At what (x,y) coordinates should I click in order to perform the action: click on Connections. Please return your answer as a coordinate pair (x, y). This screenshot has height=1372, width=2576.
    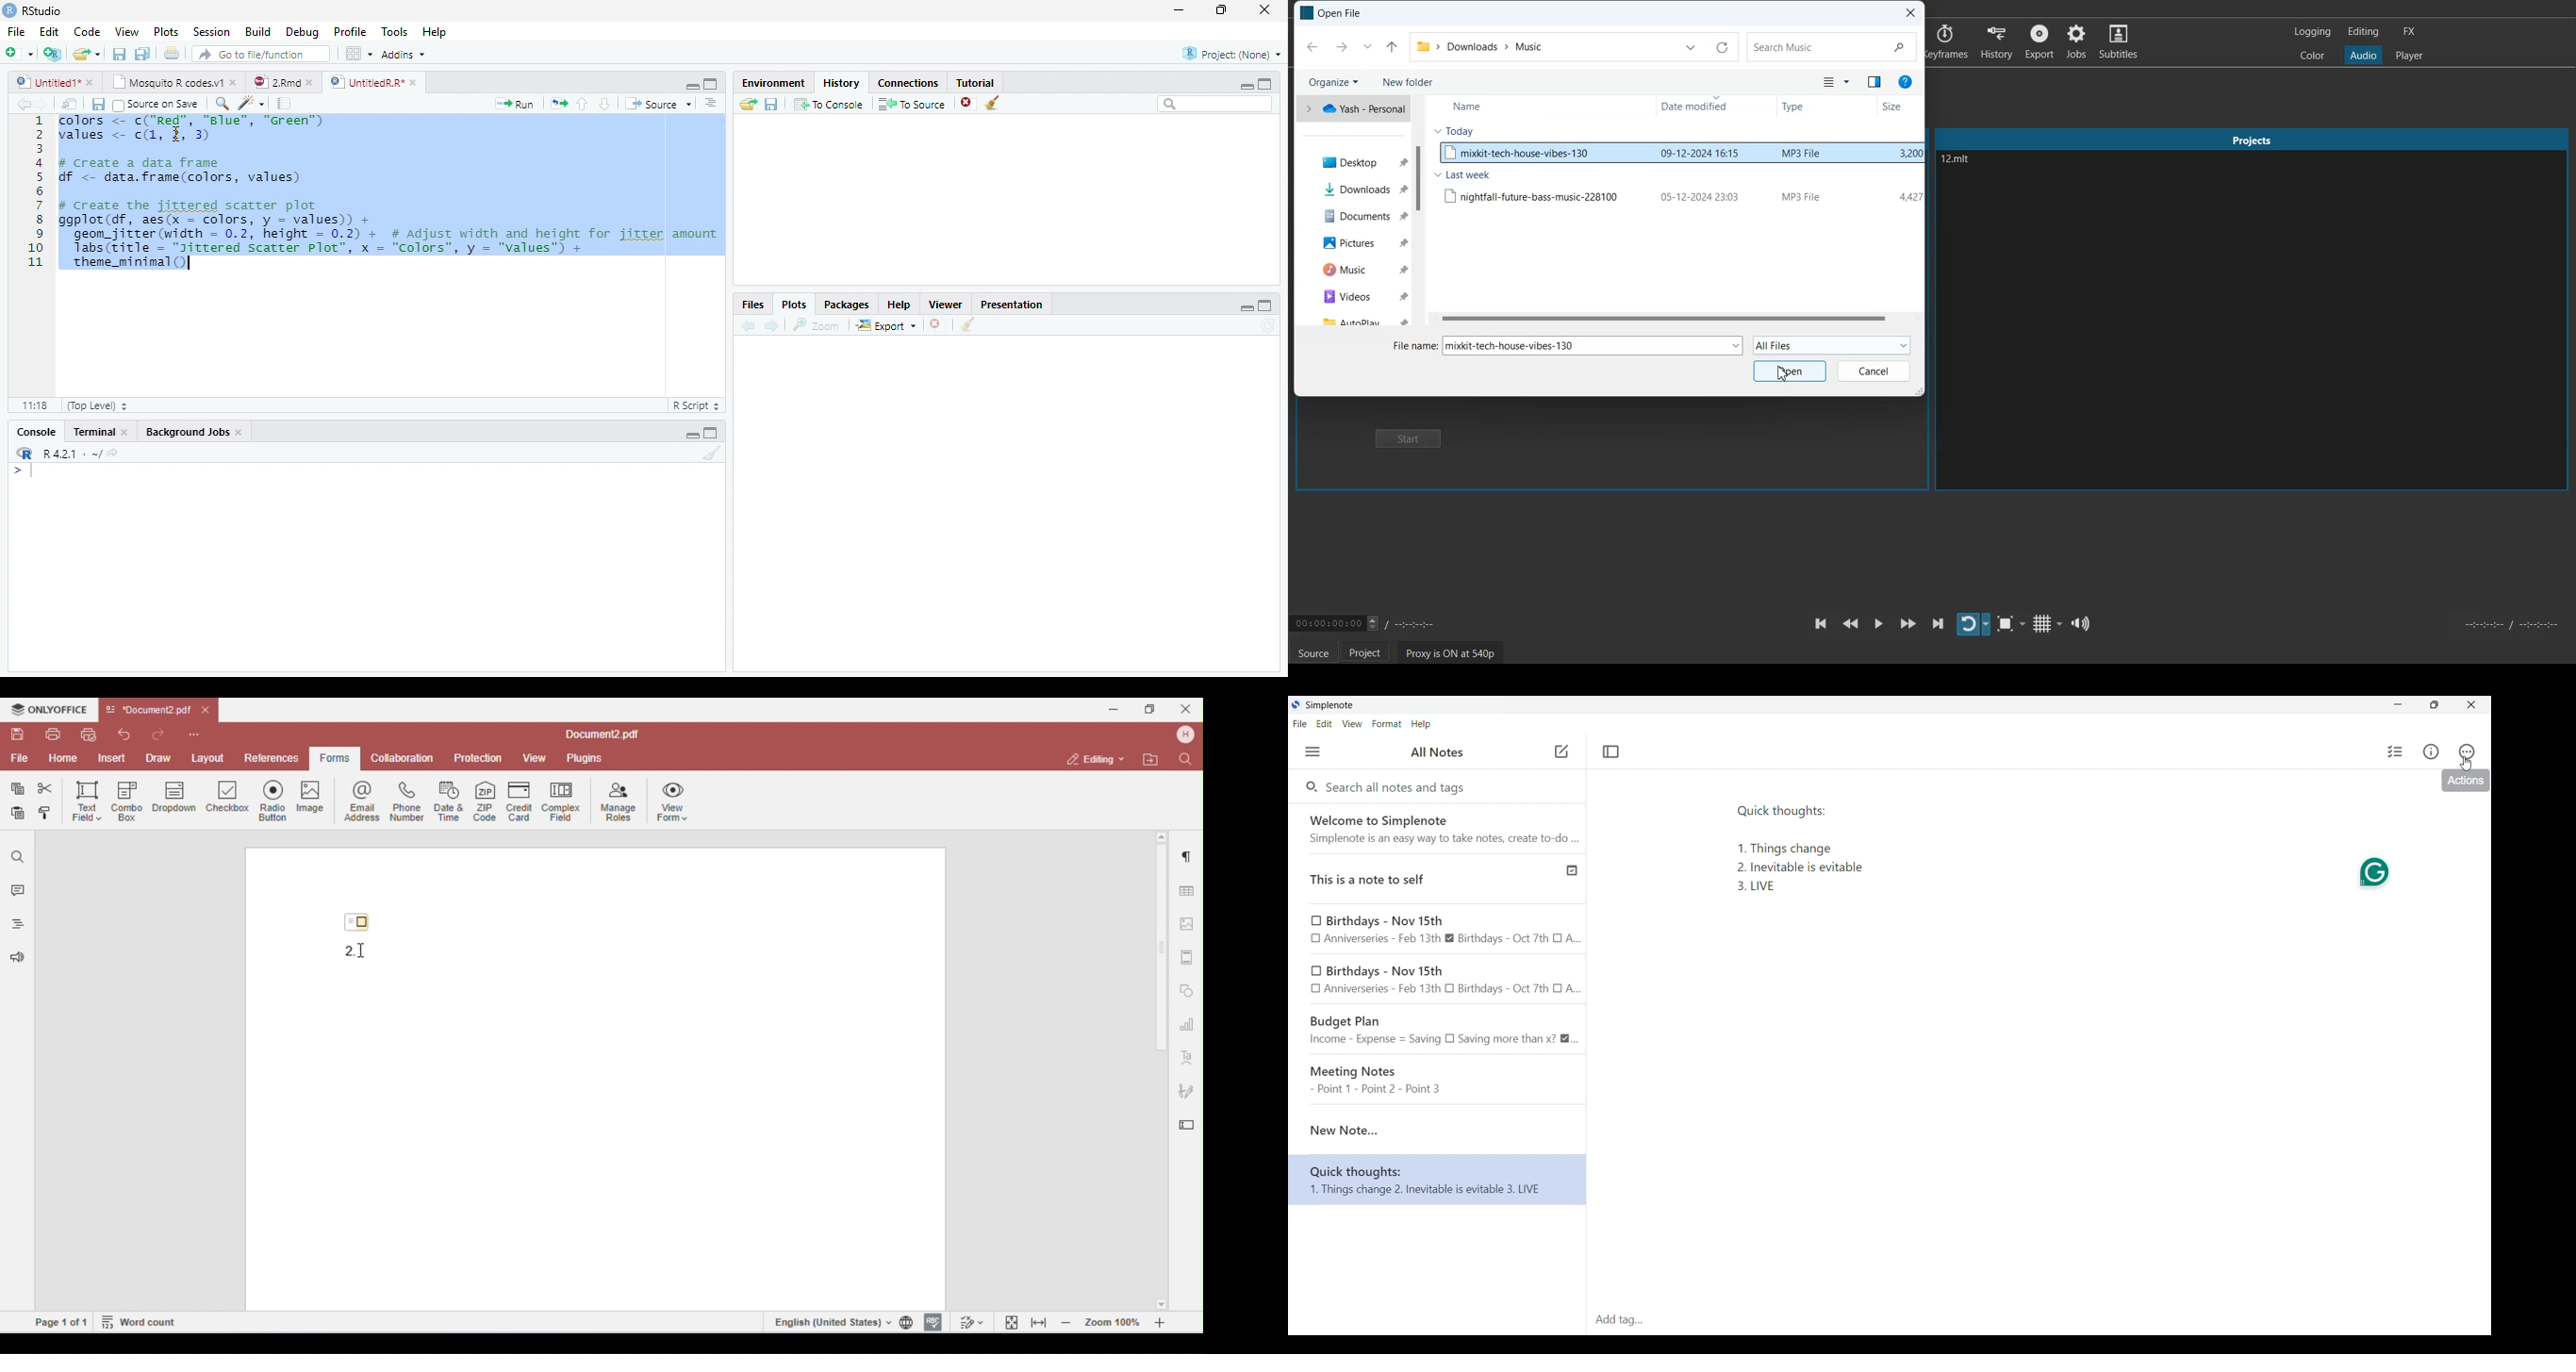
    Looking at the image, I should click on (908, 83).